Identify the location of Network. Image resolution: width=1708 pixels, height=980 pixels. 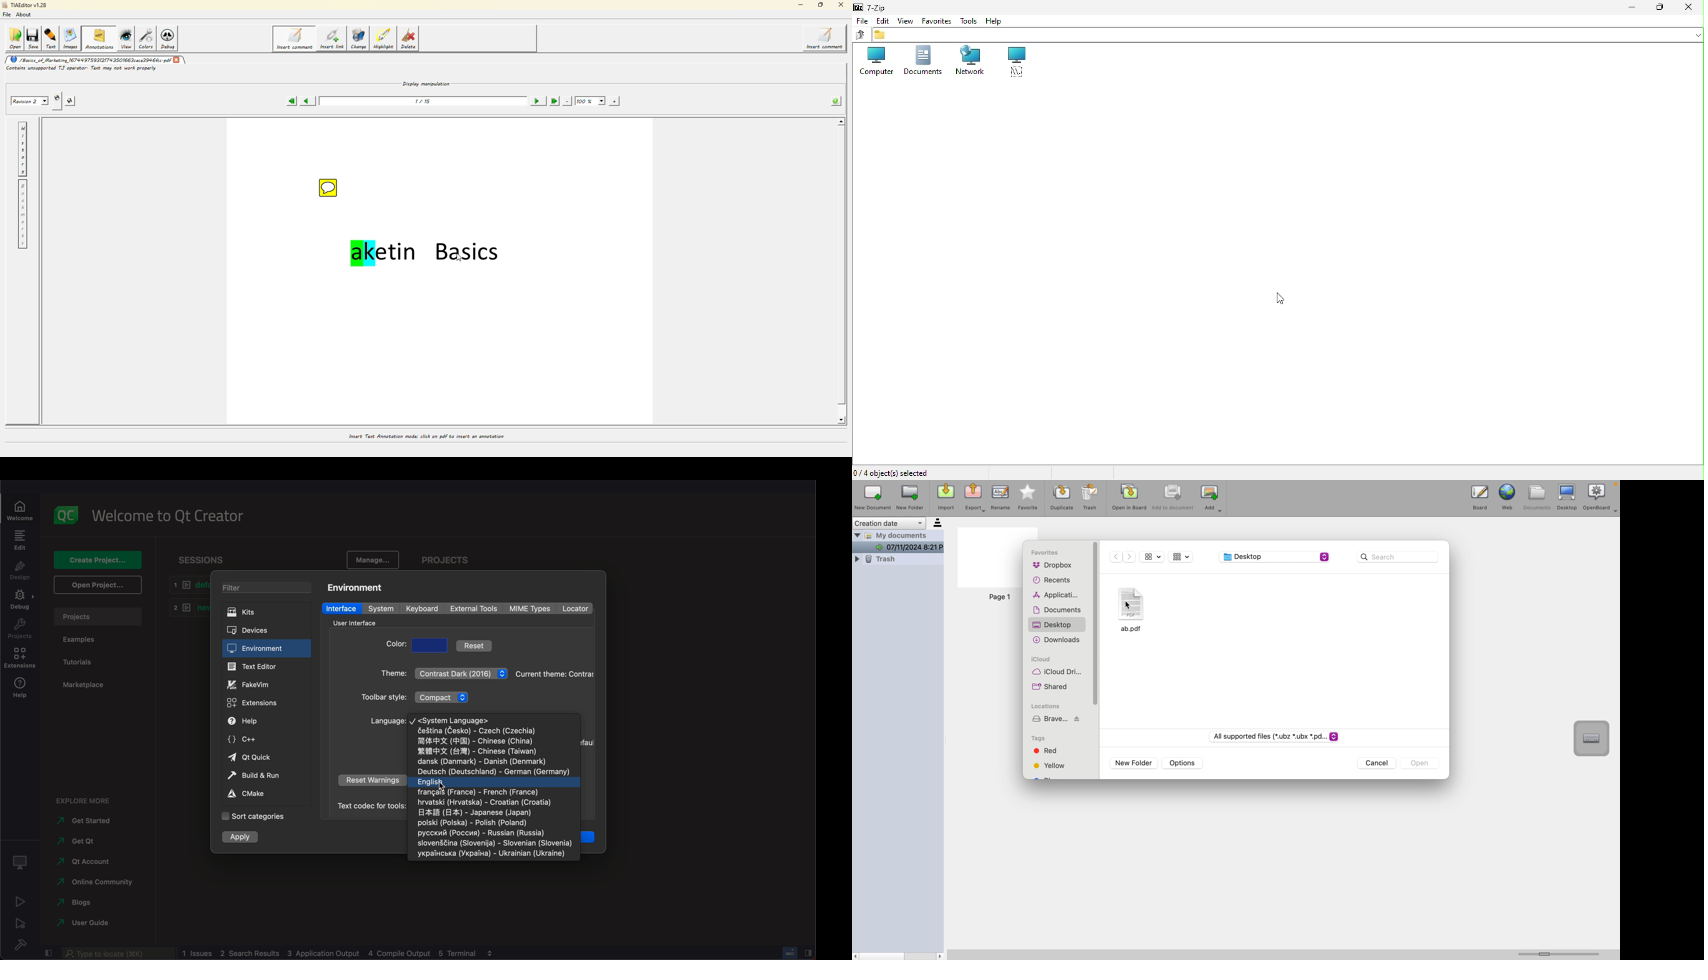
(970, 62).